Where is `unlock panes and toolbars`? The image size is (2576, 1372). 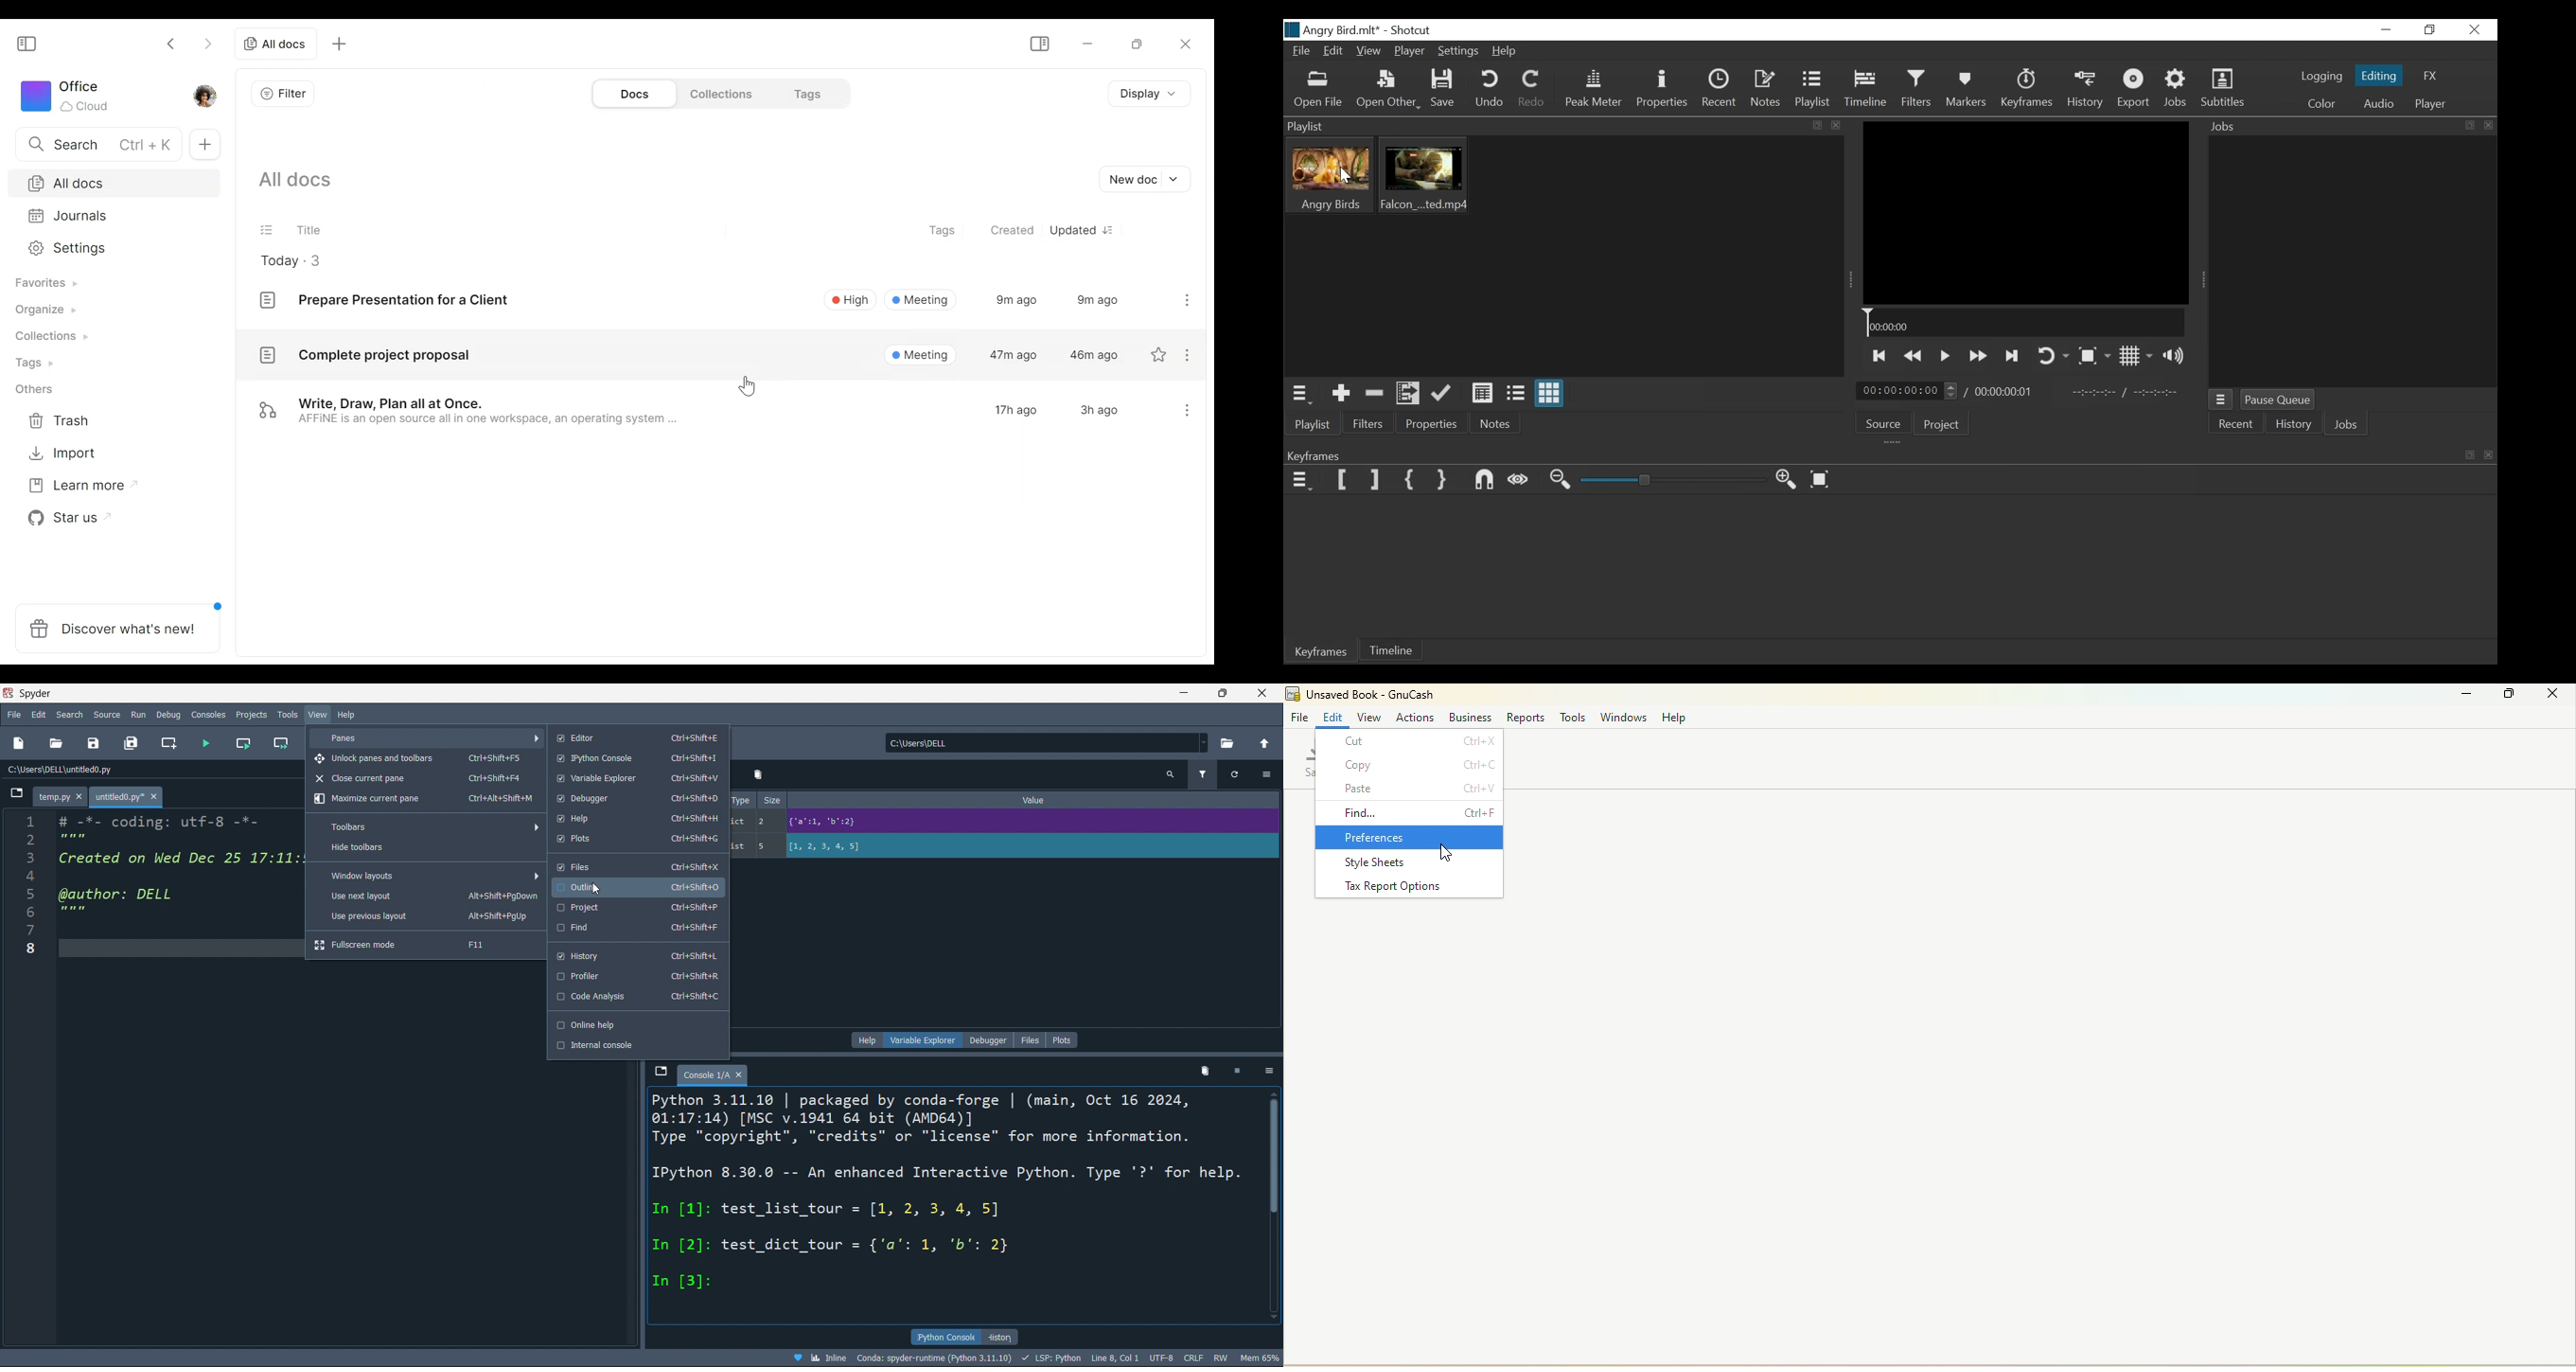 unlock panes and toolbars is located at coordinates (421, 760).